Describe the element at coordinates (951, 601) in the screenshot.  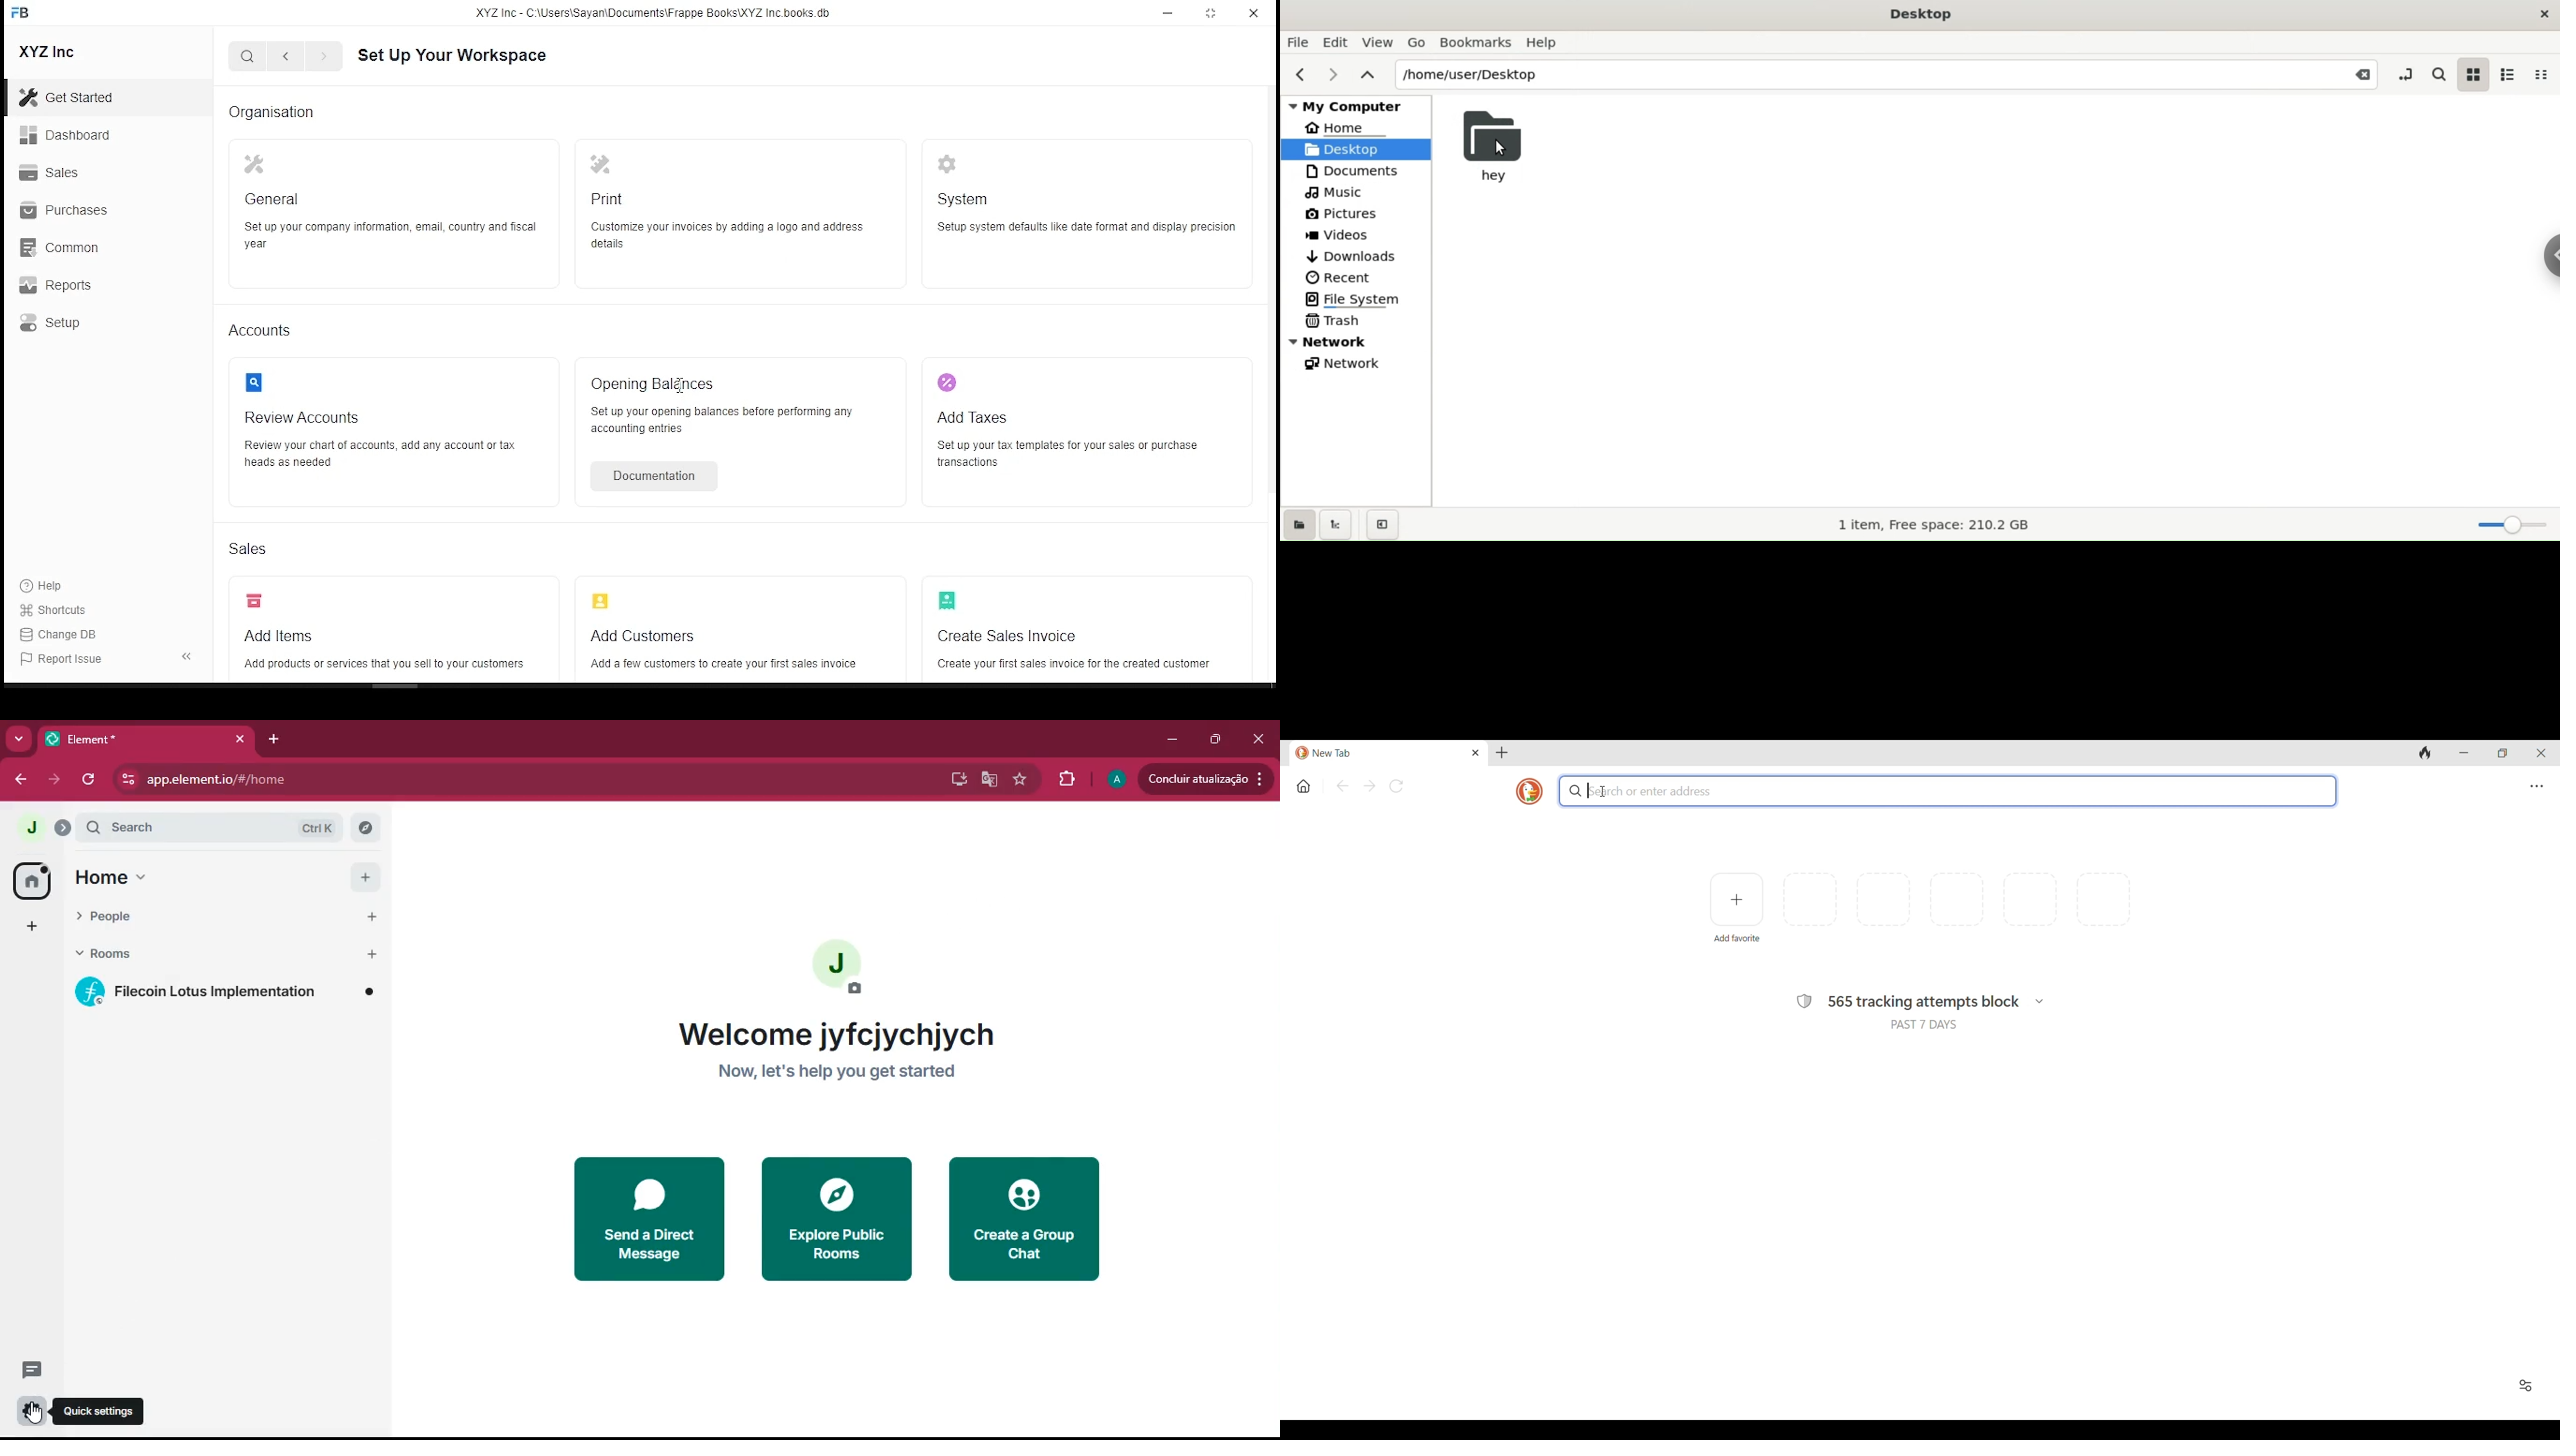
I see `logo` at that location.